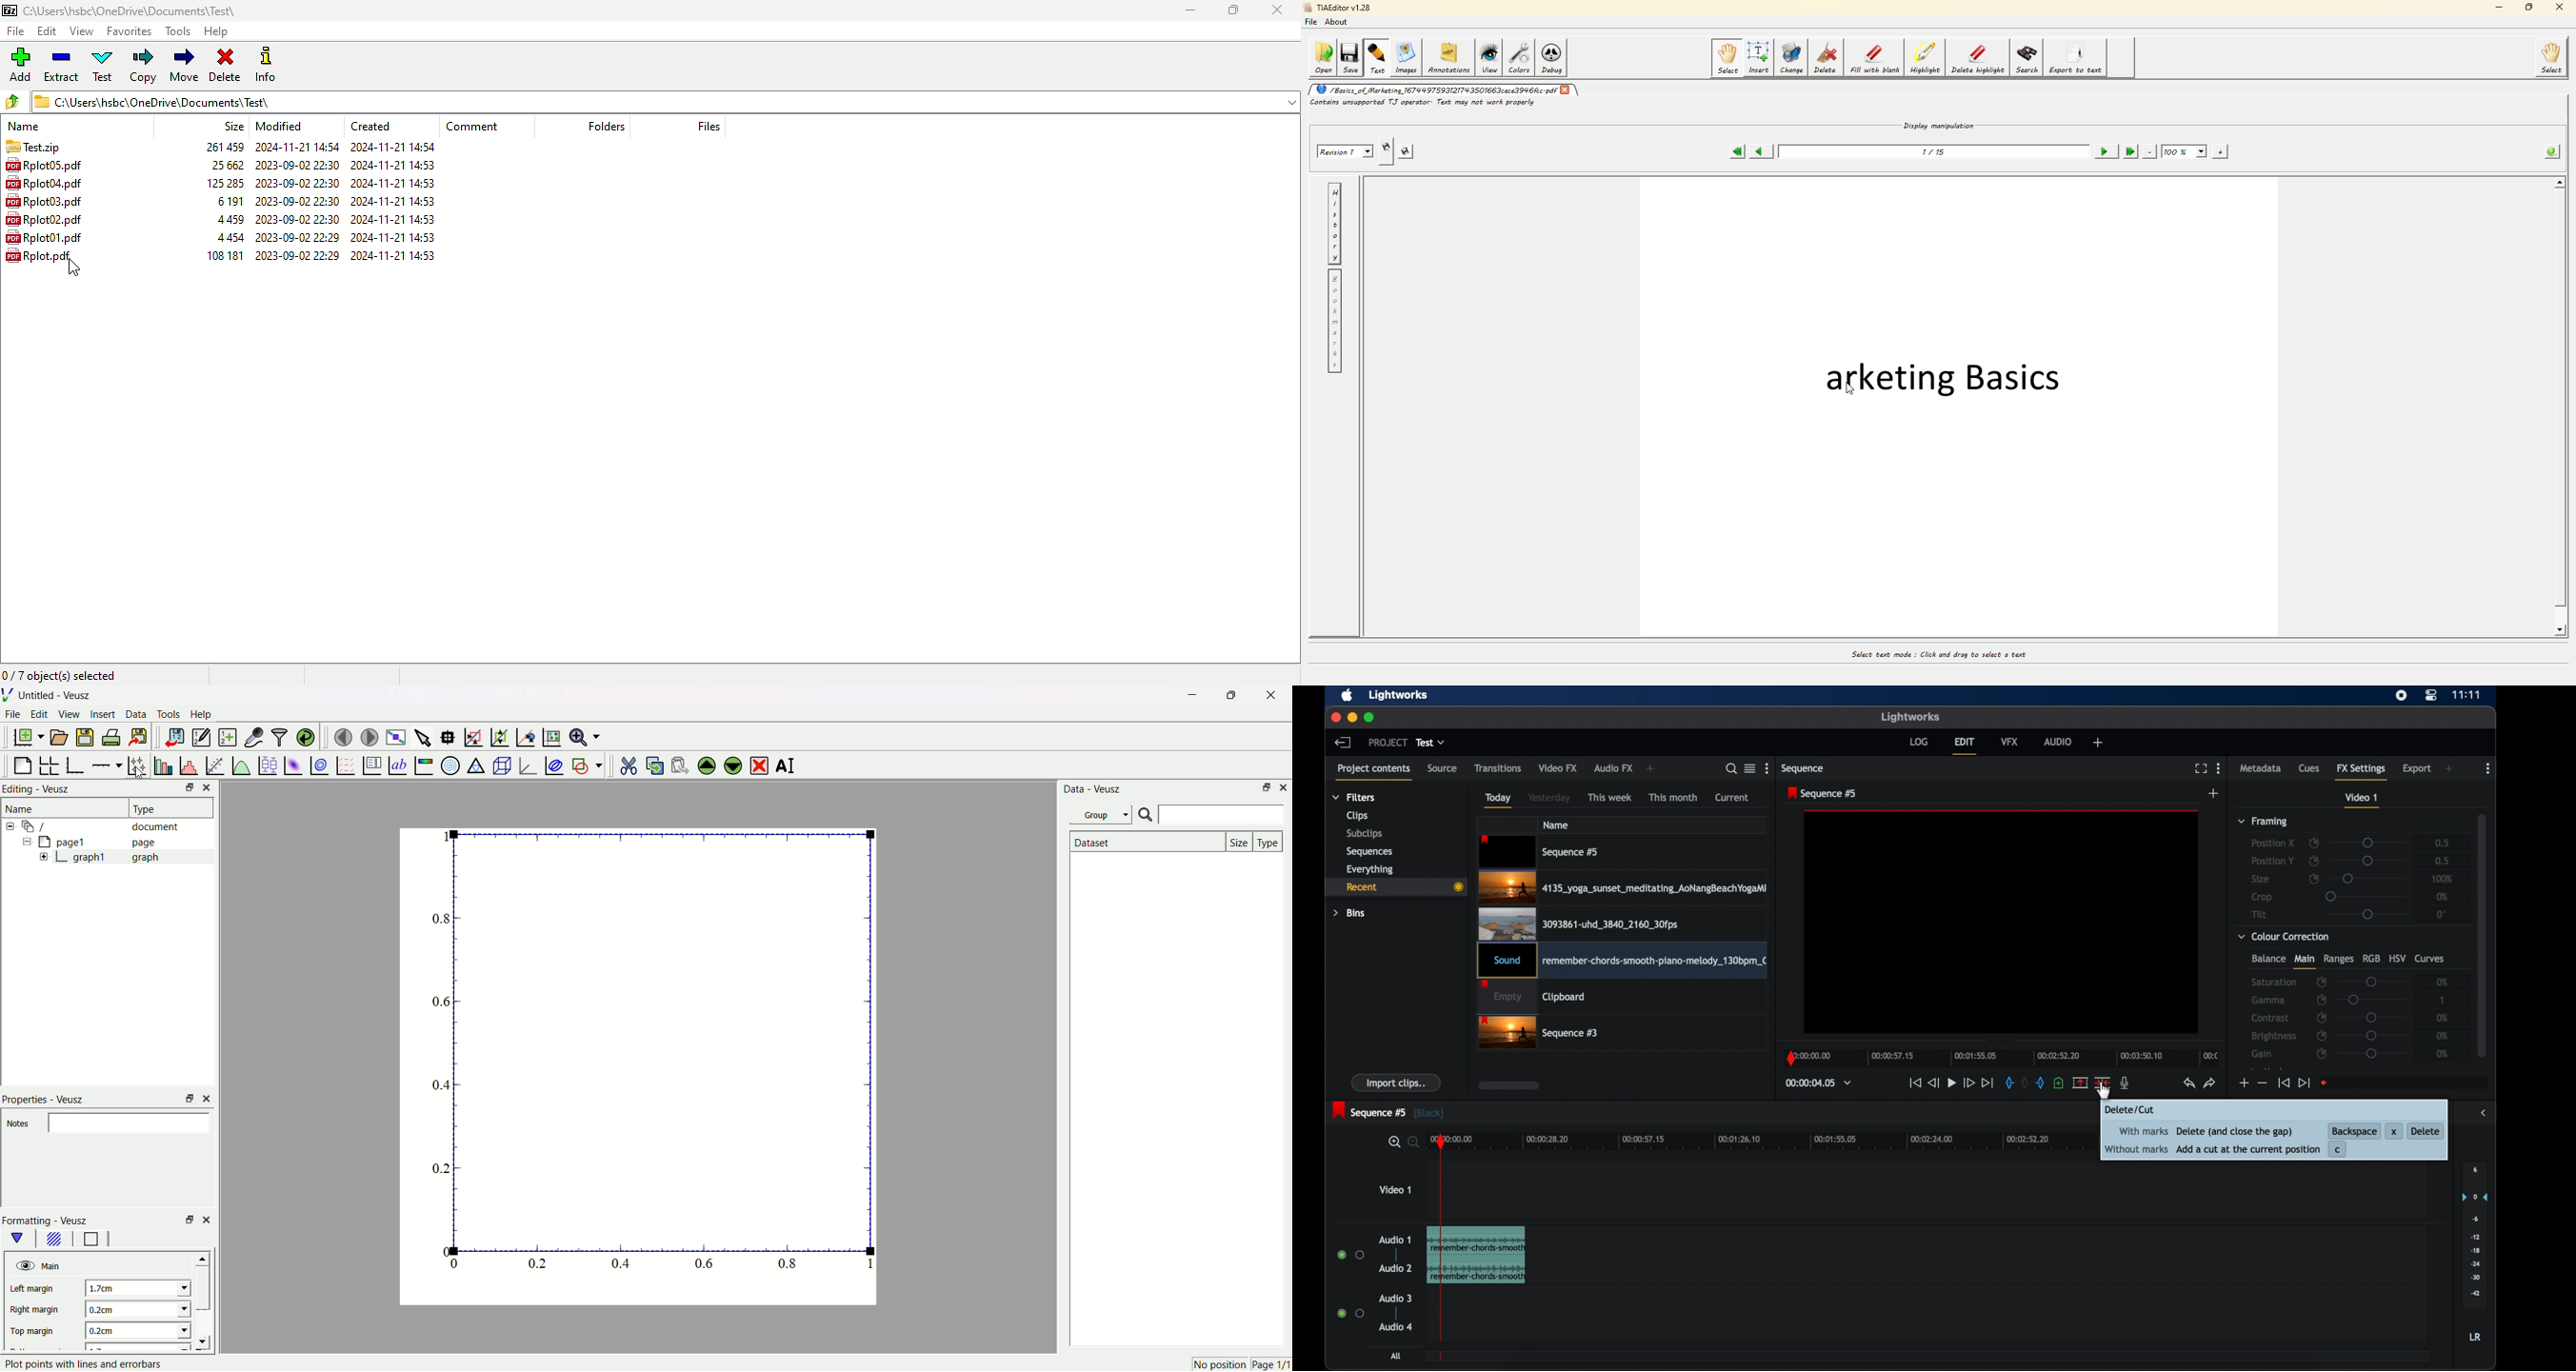 The image size is (2576, 1372). What do you see at coordinates (131, 1123) in the screenshot?
I see `enter notes field` at bounding box center [131, 1123].